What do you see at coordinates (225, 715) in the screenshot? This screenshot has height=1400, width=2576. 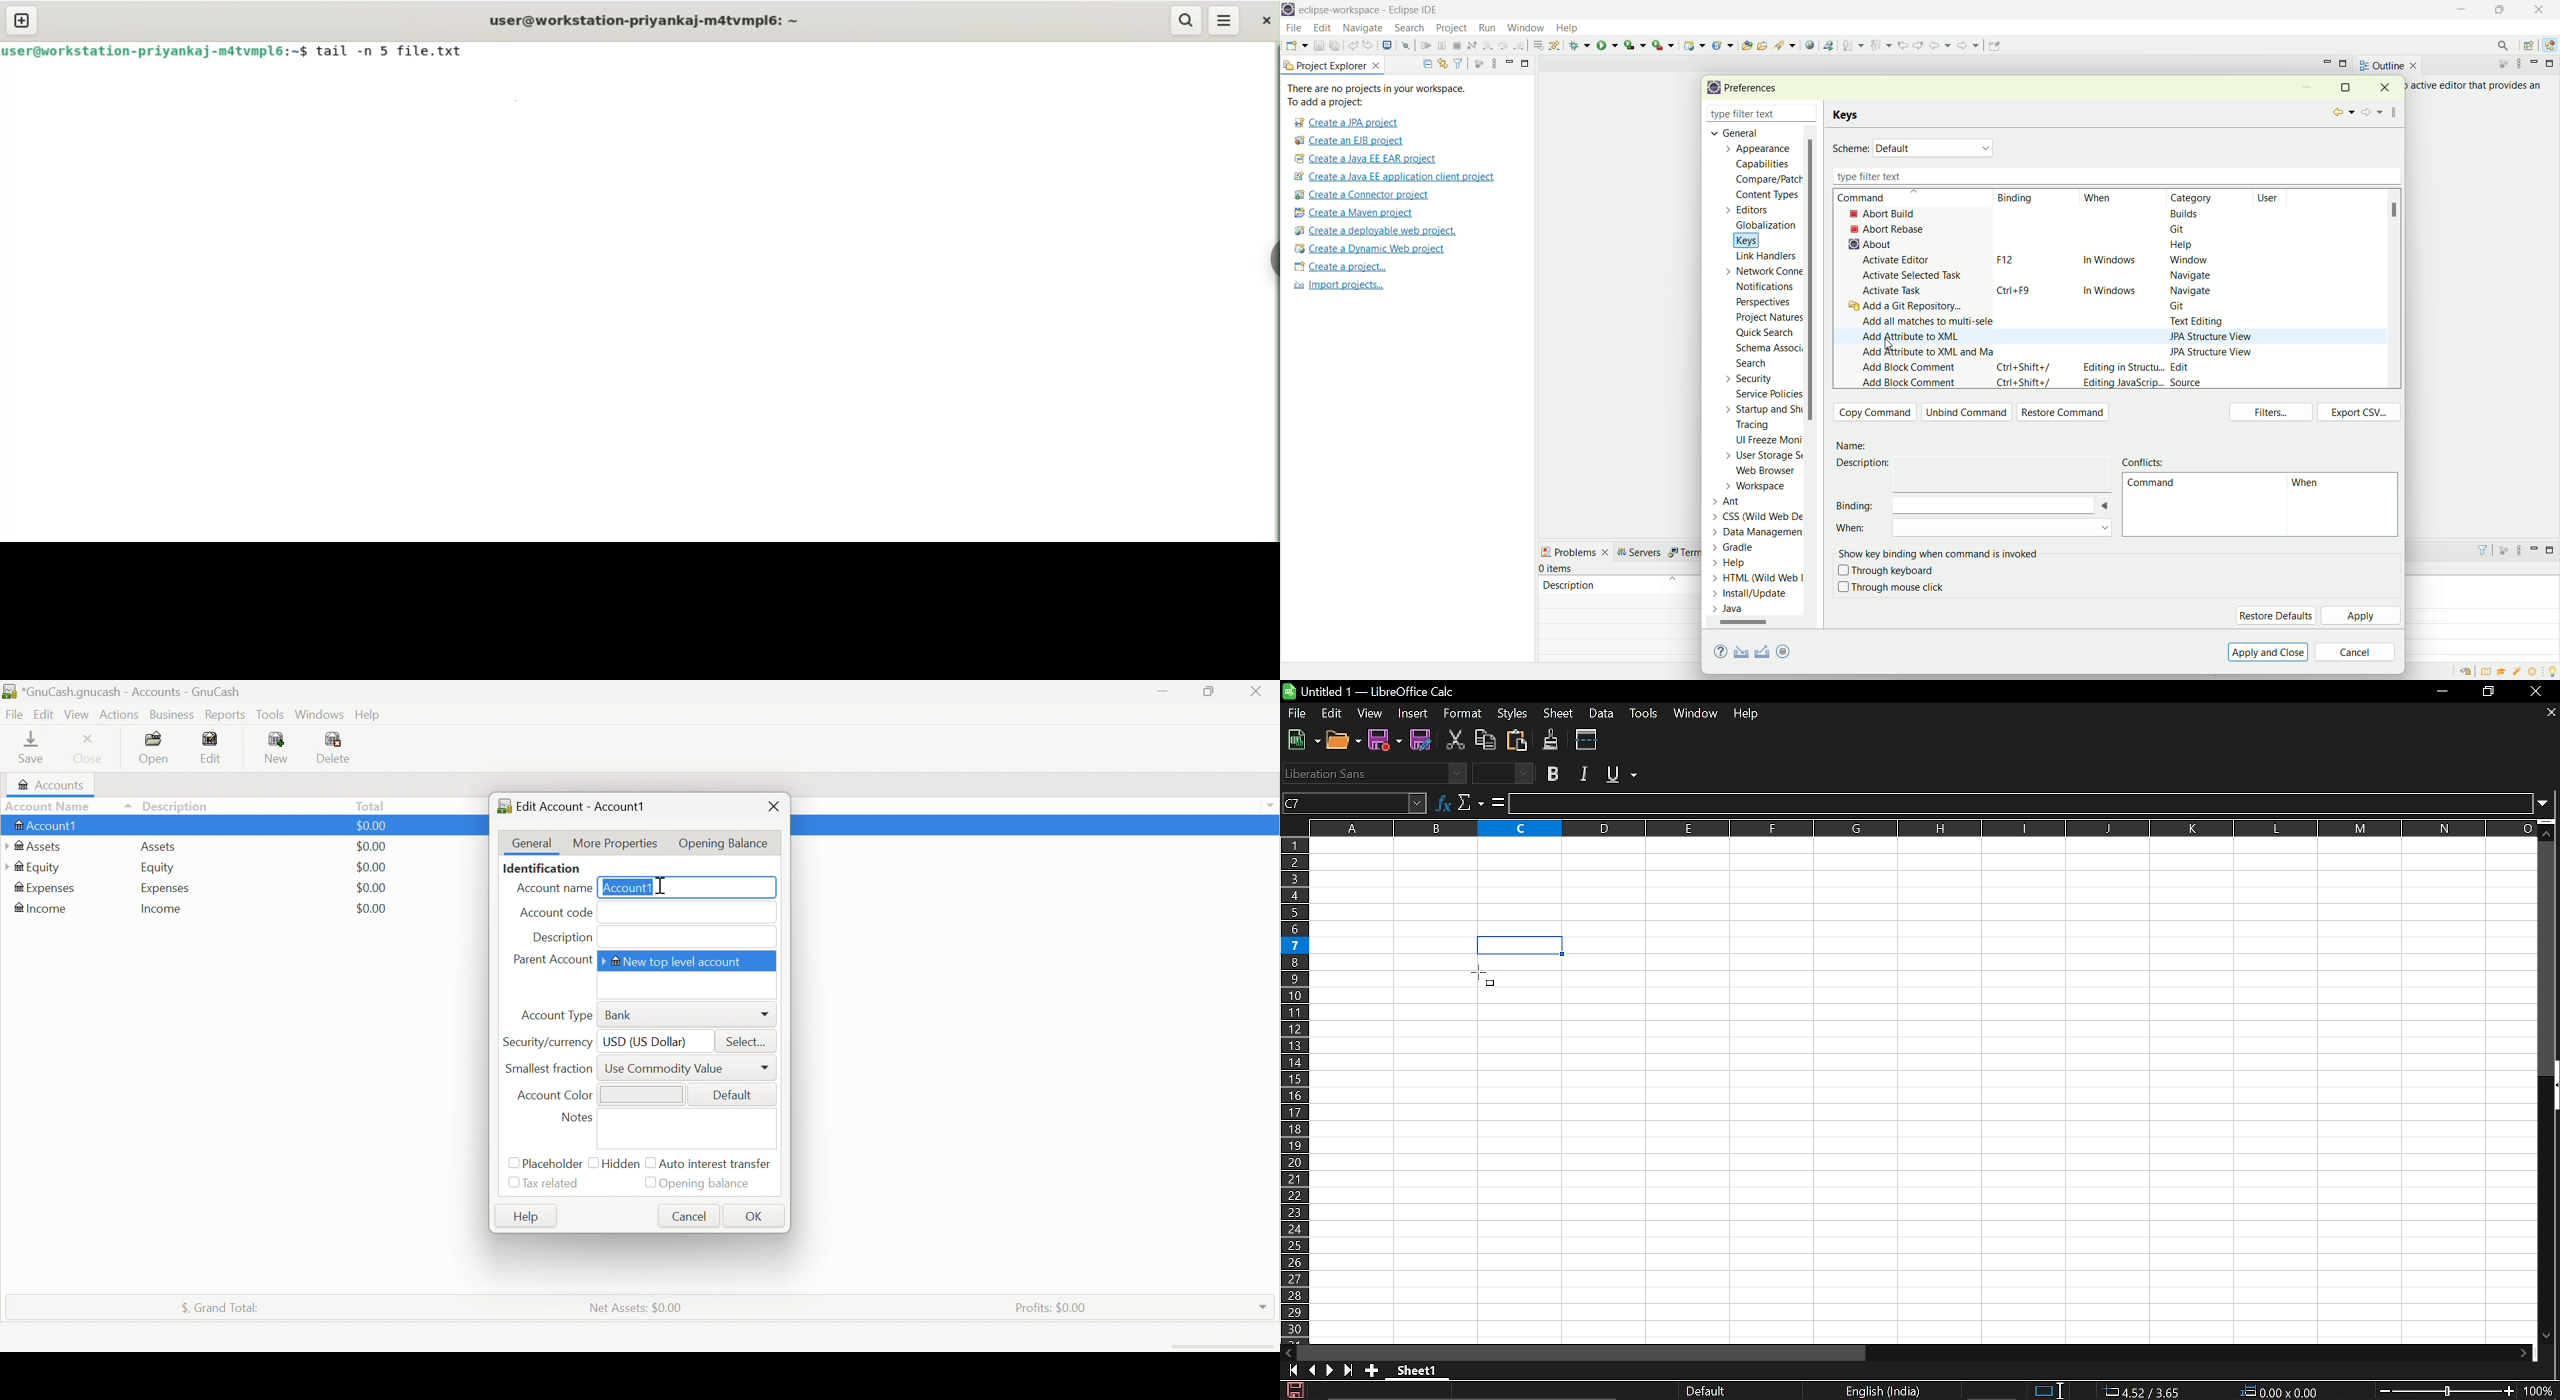 I see `Reports` at bounding box center [225, 715].